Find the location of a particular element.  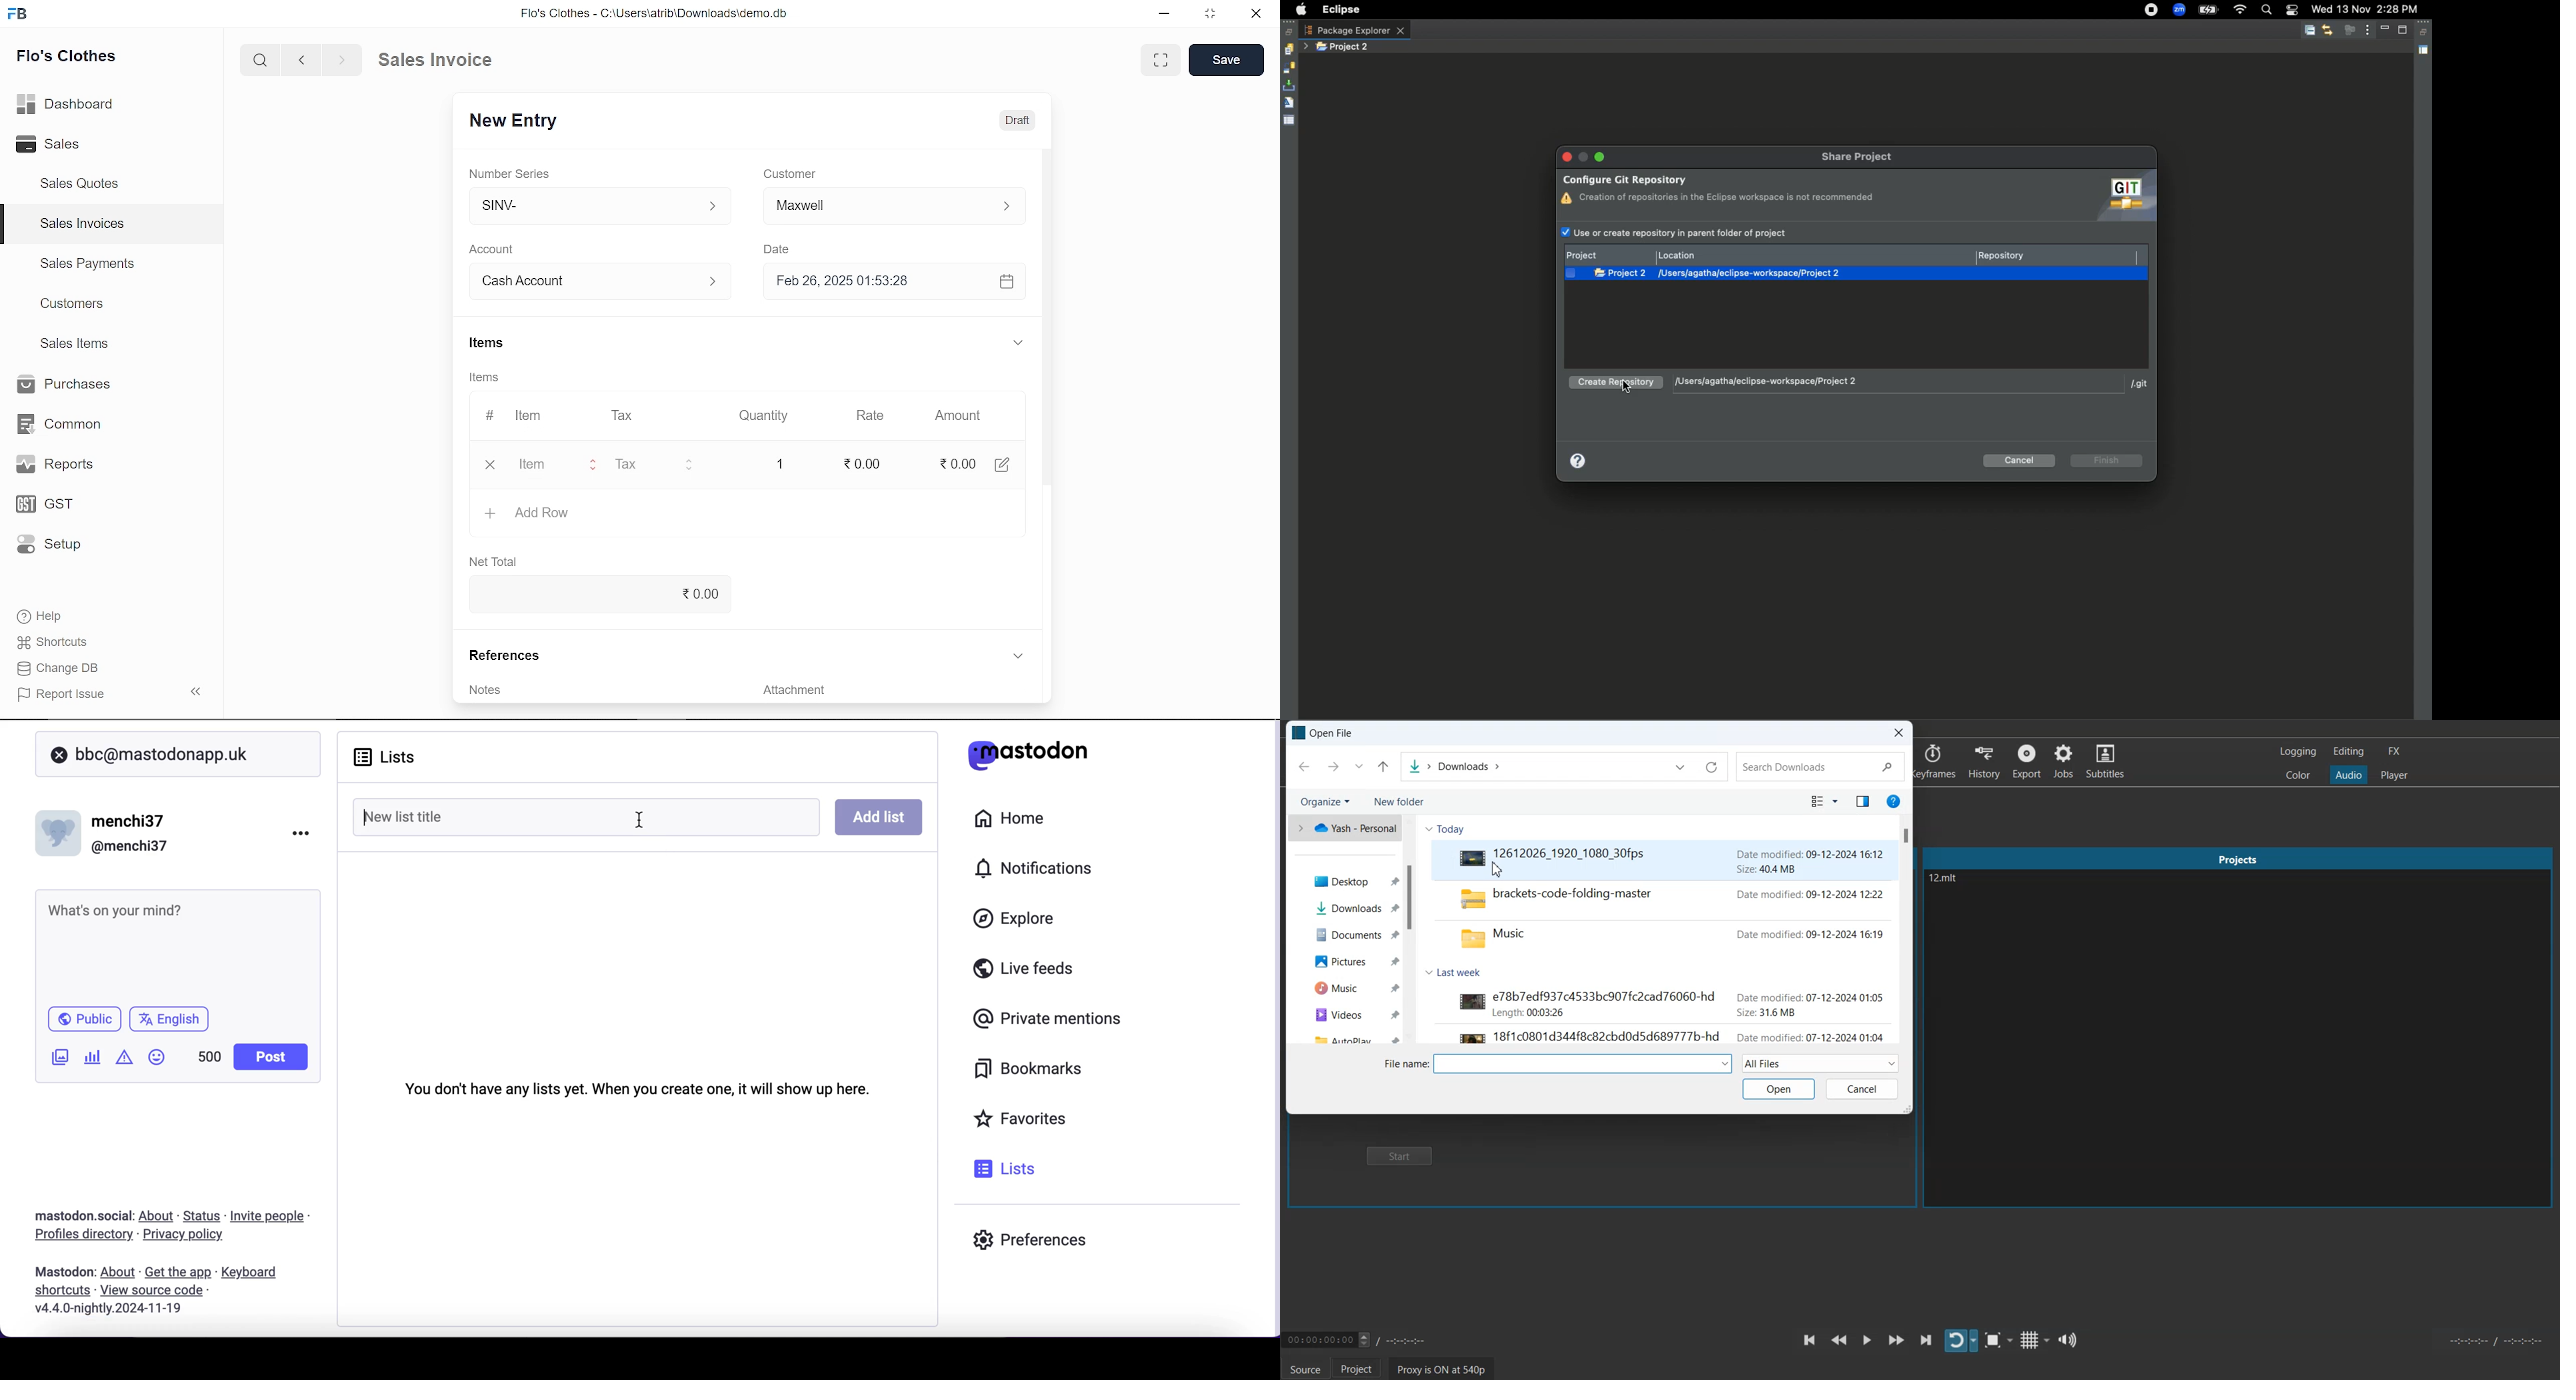

 is located at coordinates (487, 379).